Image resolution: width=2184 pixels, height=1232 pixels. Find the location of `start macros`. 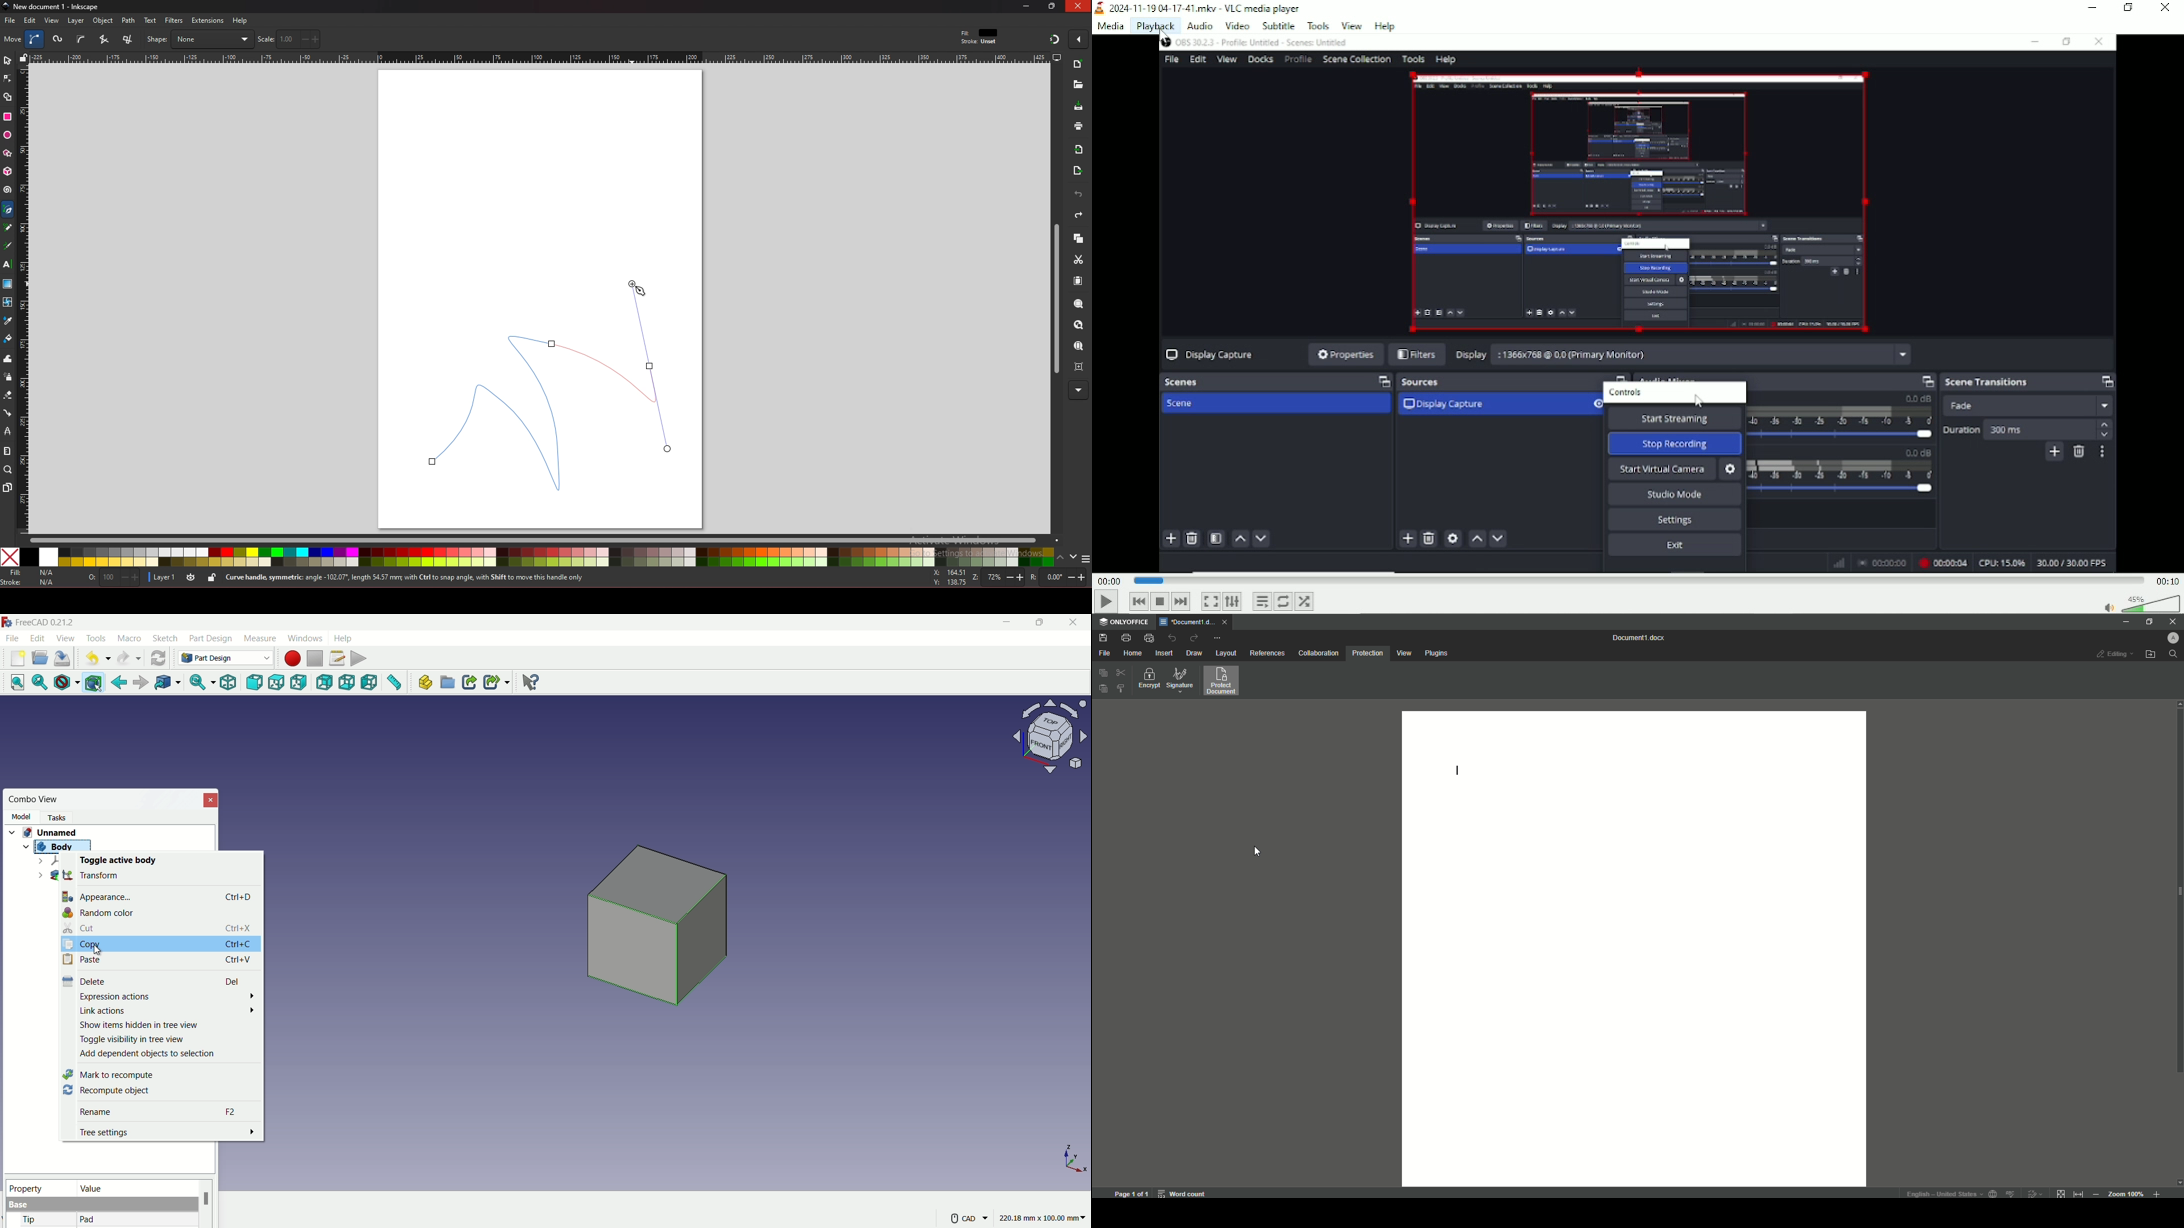

start macros is located at coordinates (292, 658).